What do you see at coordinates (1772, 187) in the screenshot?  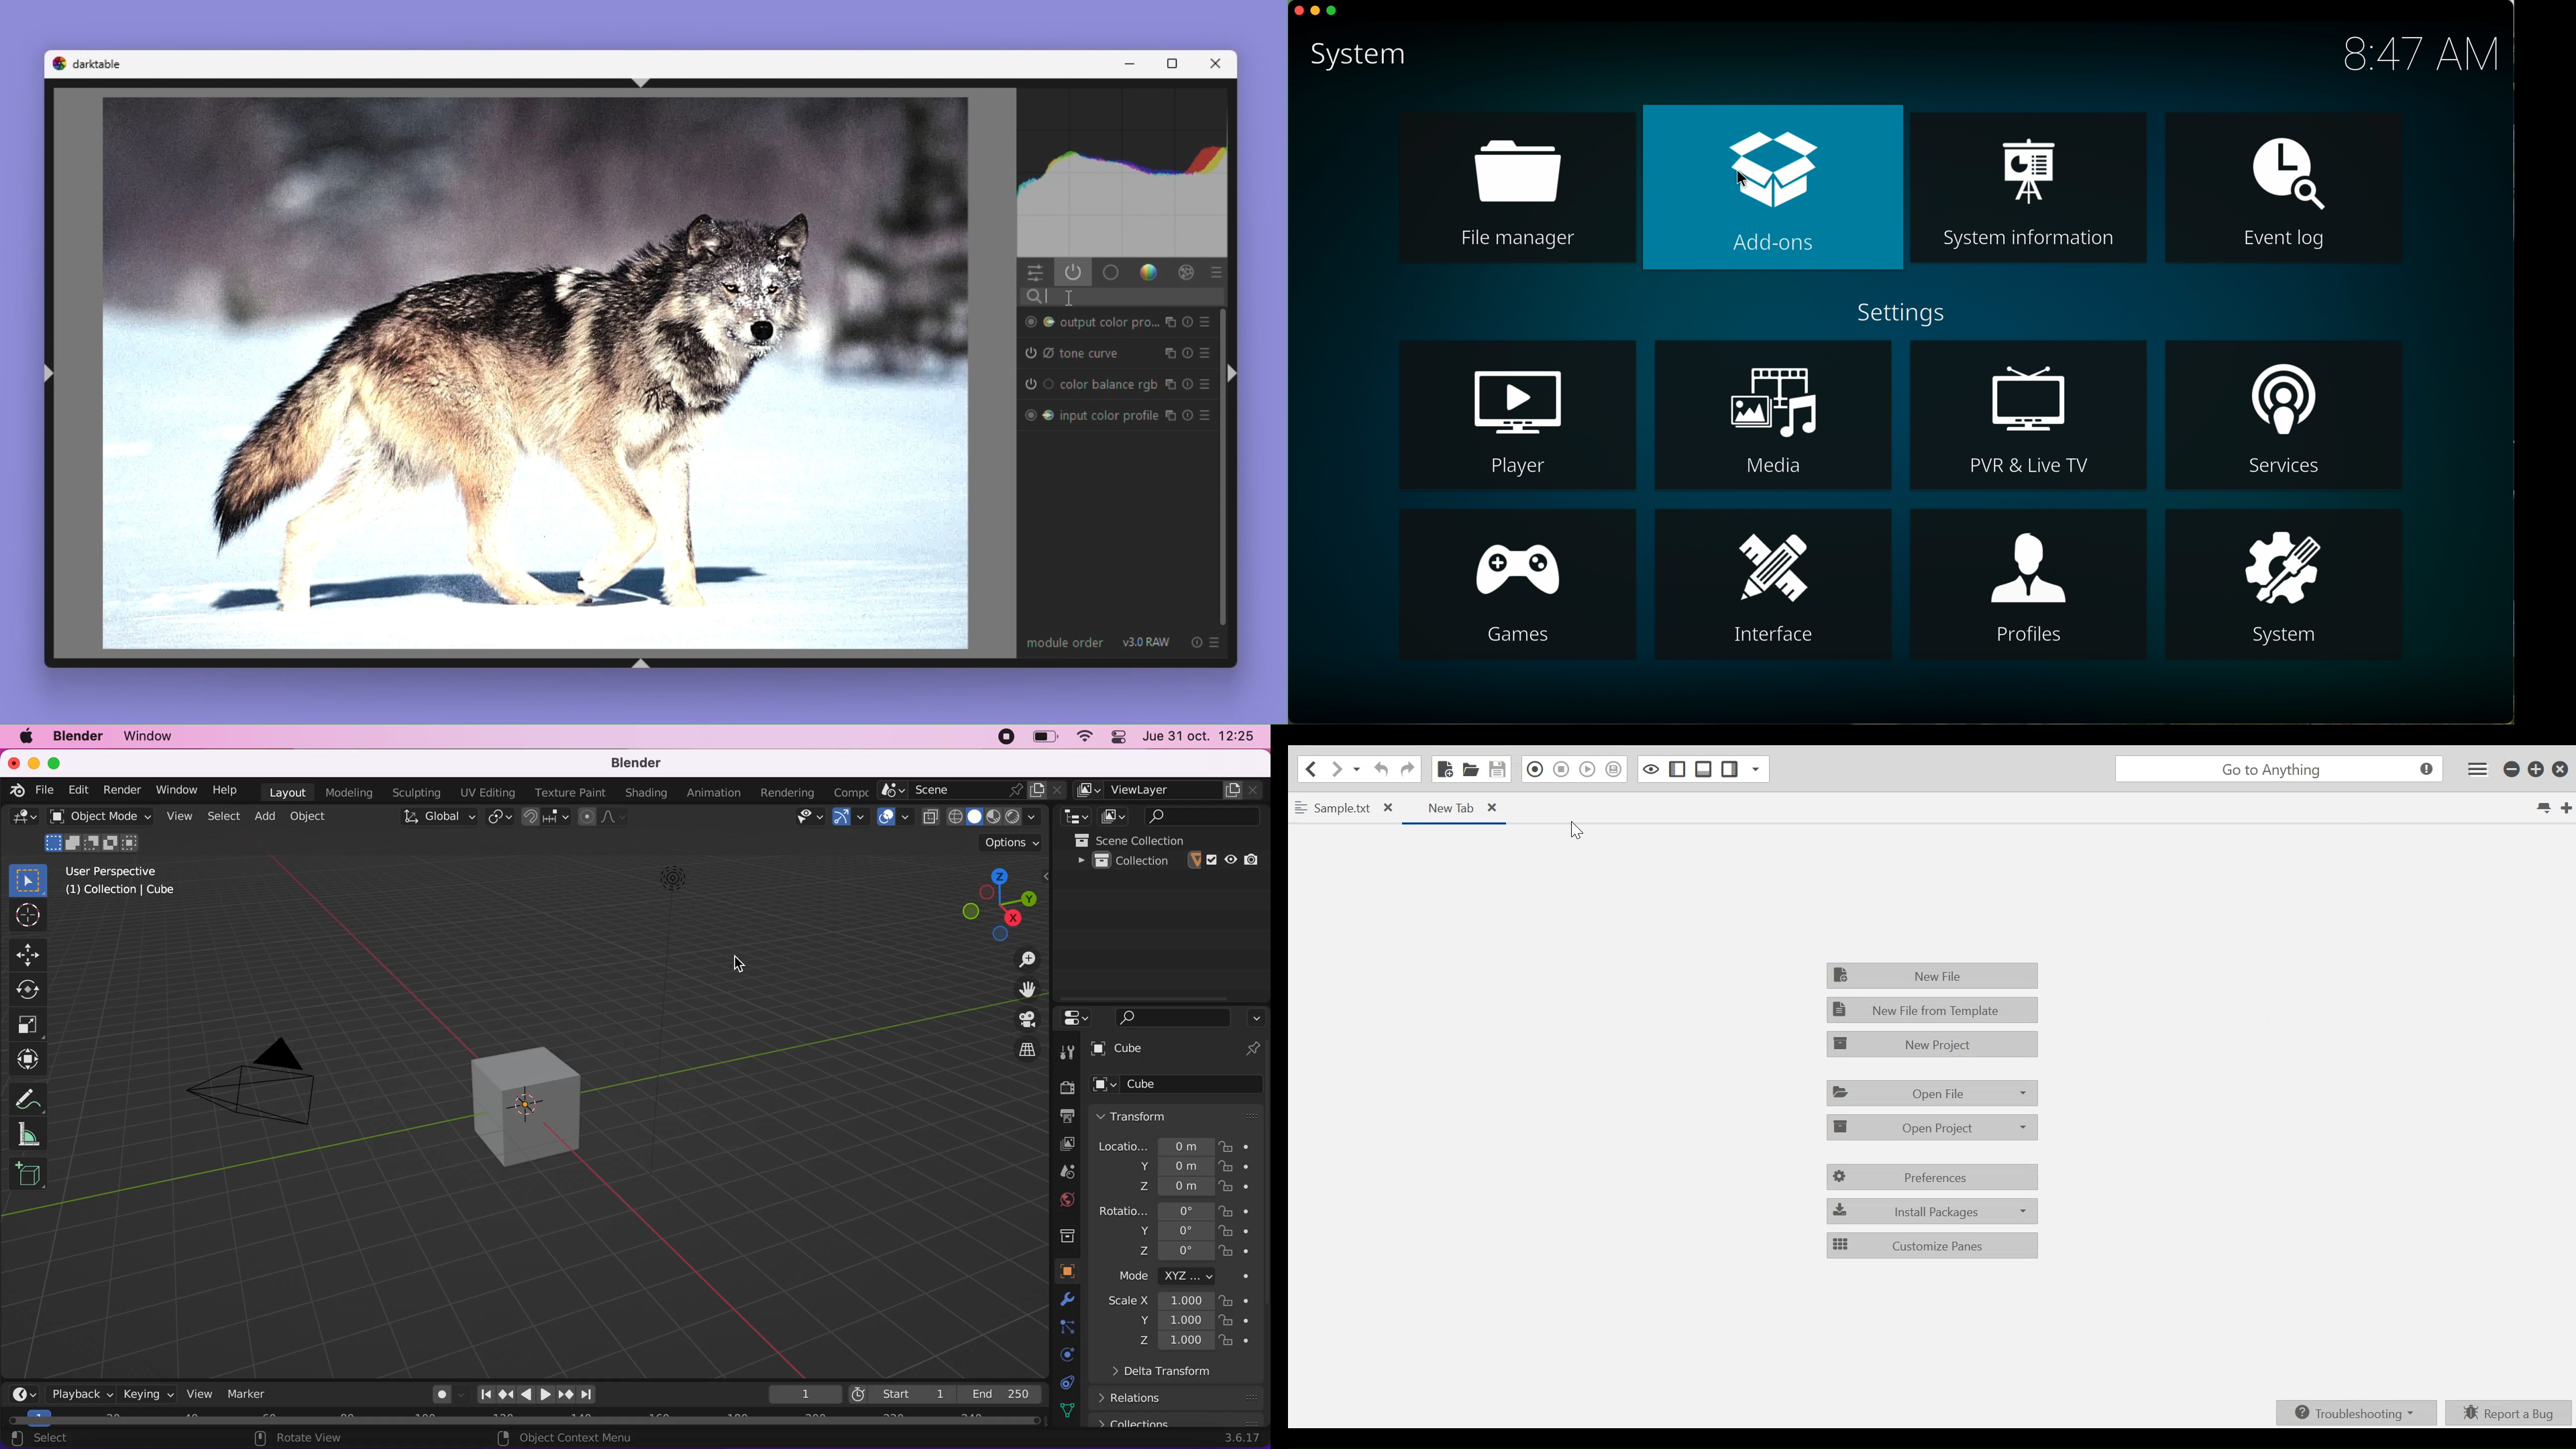 I see `click on add-ons` at bounding box center [1772, 187].